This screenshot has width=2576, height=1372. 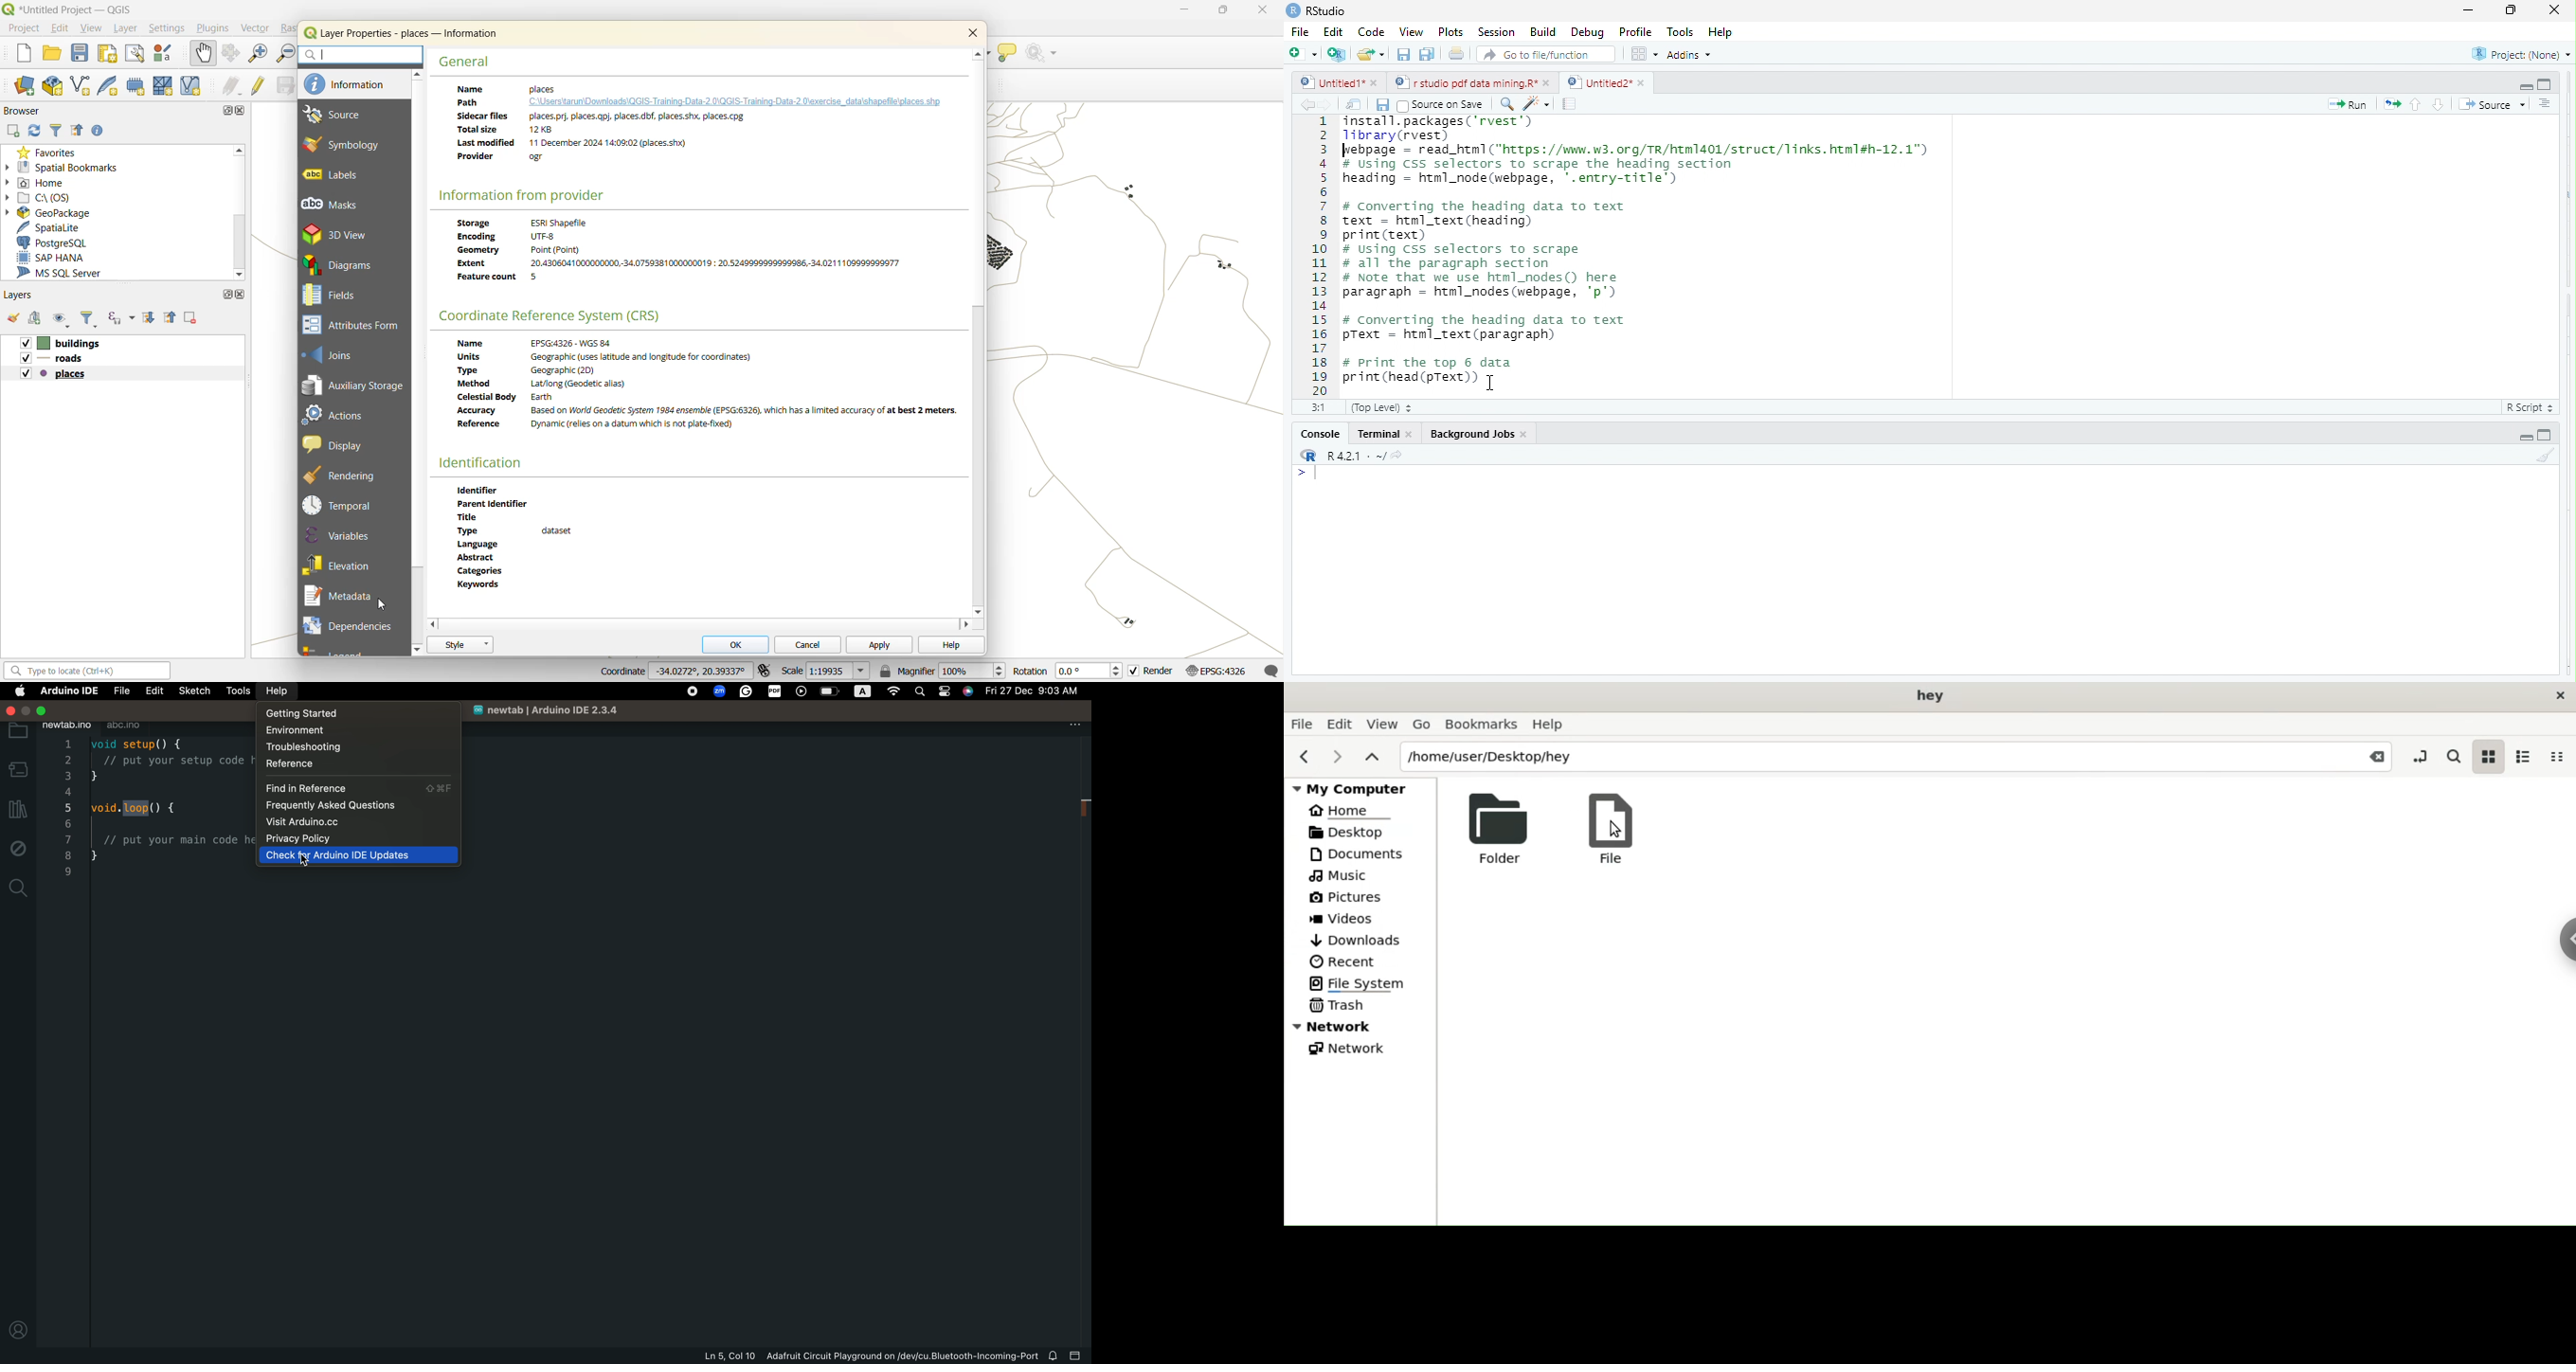 What do you see at coordinates (1537, 103) in the screenshot?
I see `code tools` at bounding box center [1537, 103].